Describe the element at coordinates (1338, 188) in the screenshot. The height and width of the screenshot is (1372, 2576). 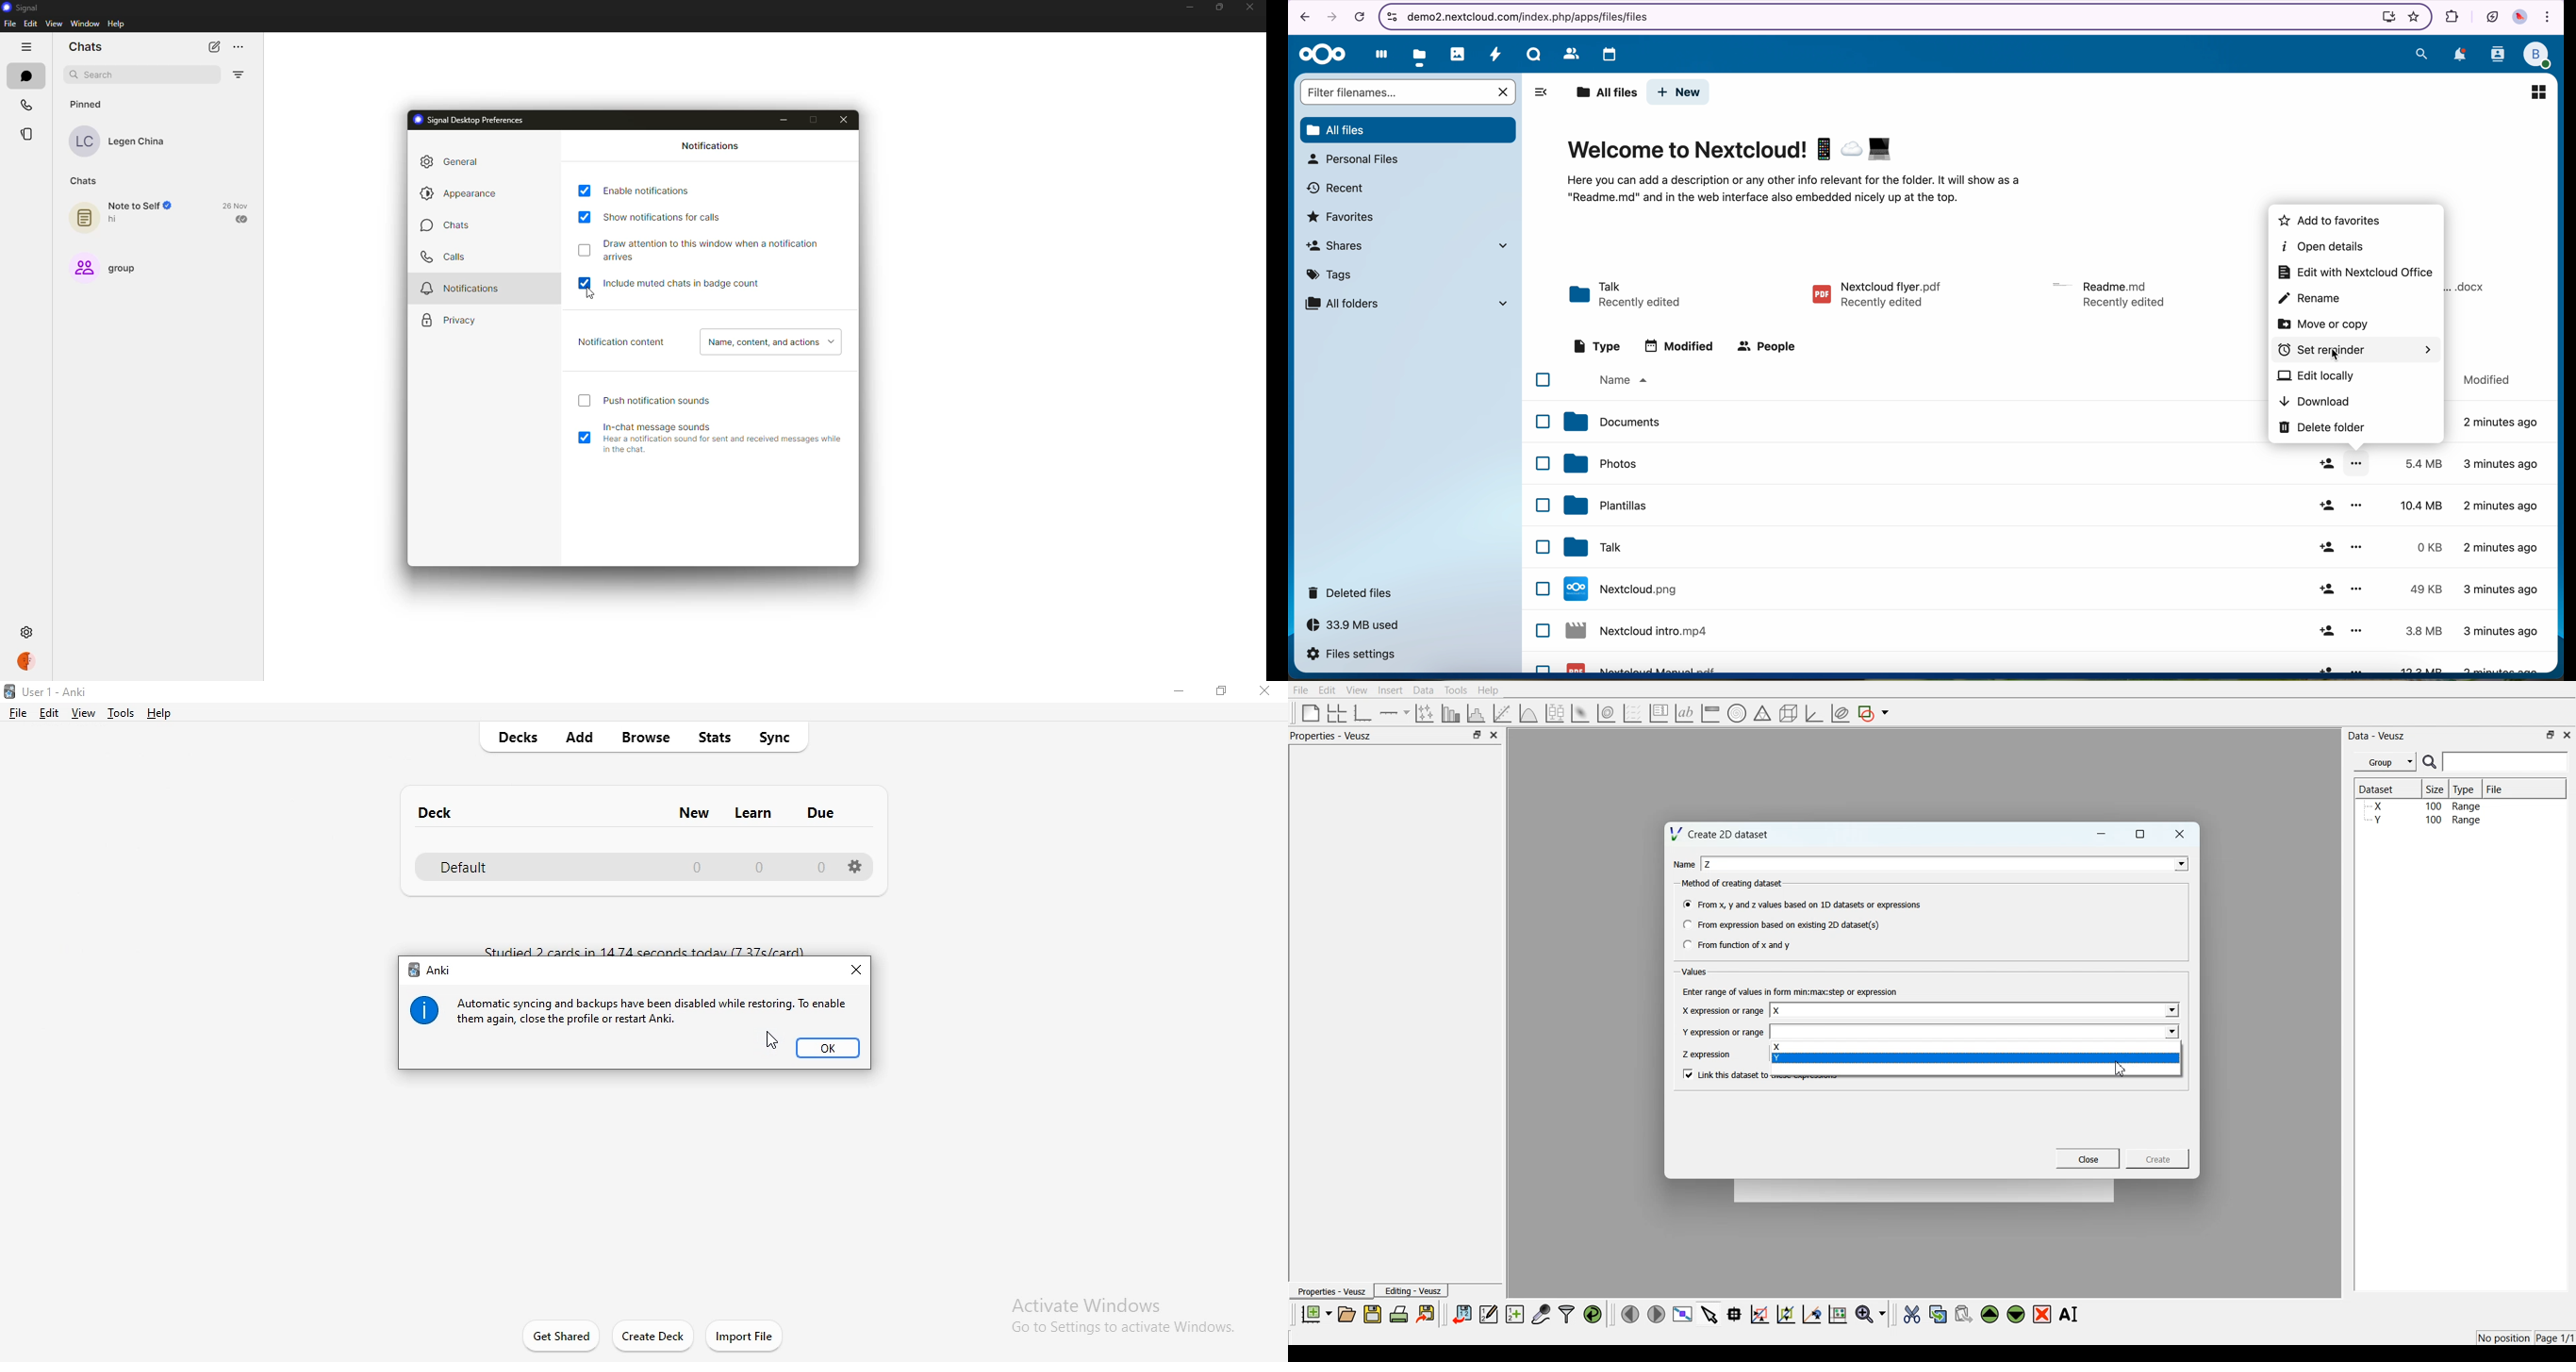
I see `recent` at that location.